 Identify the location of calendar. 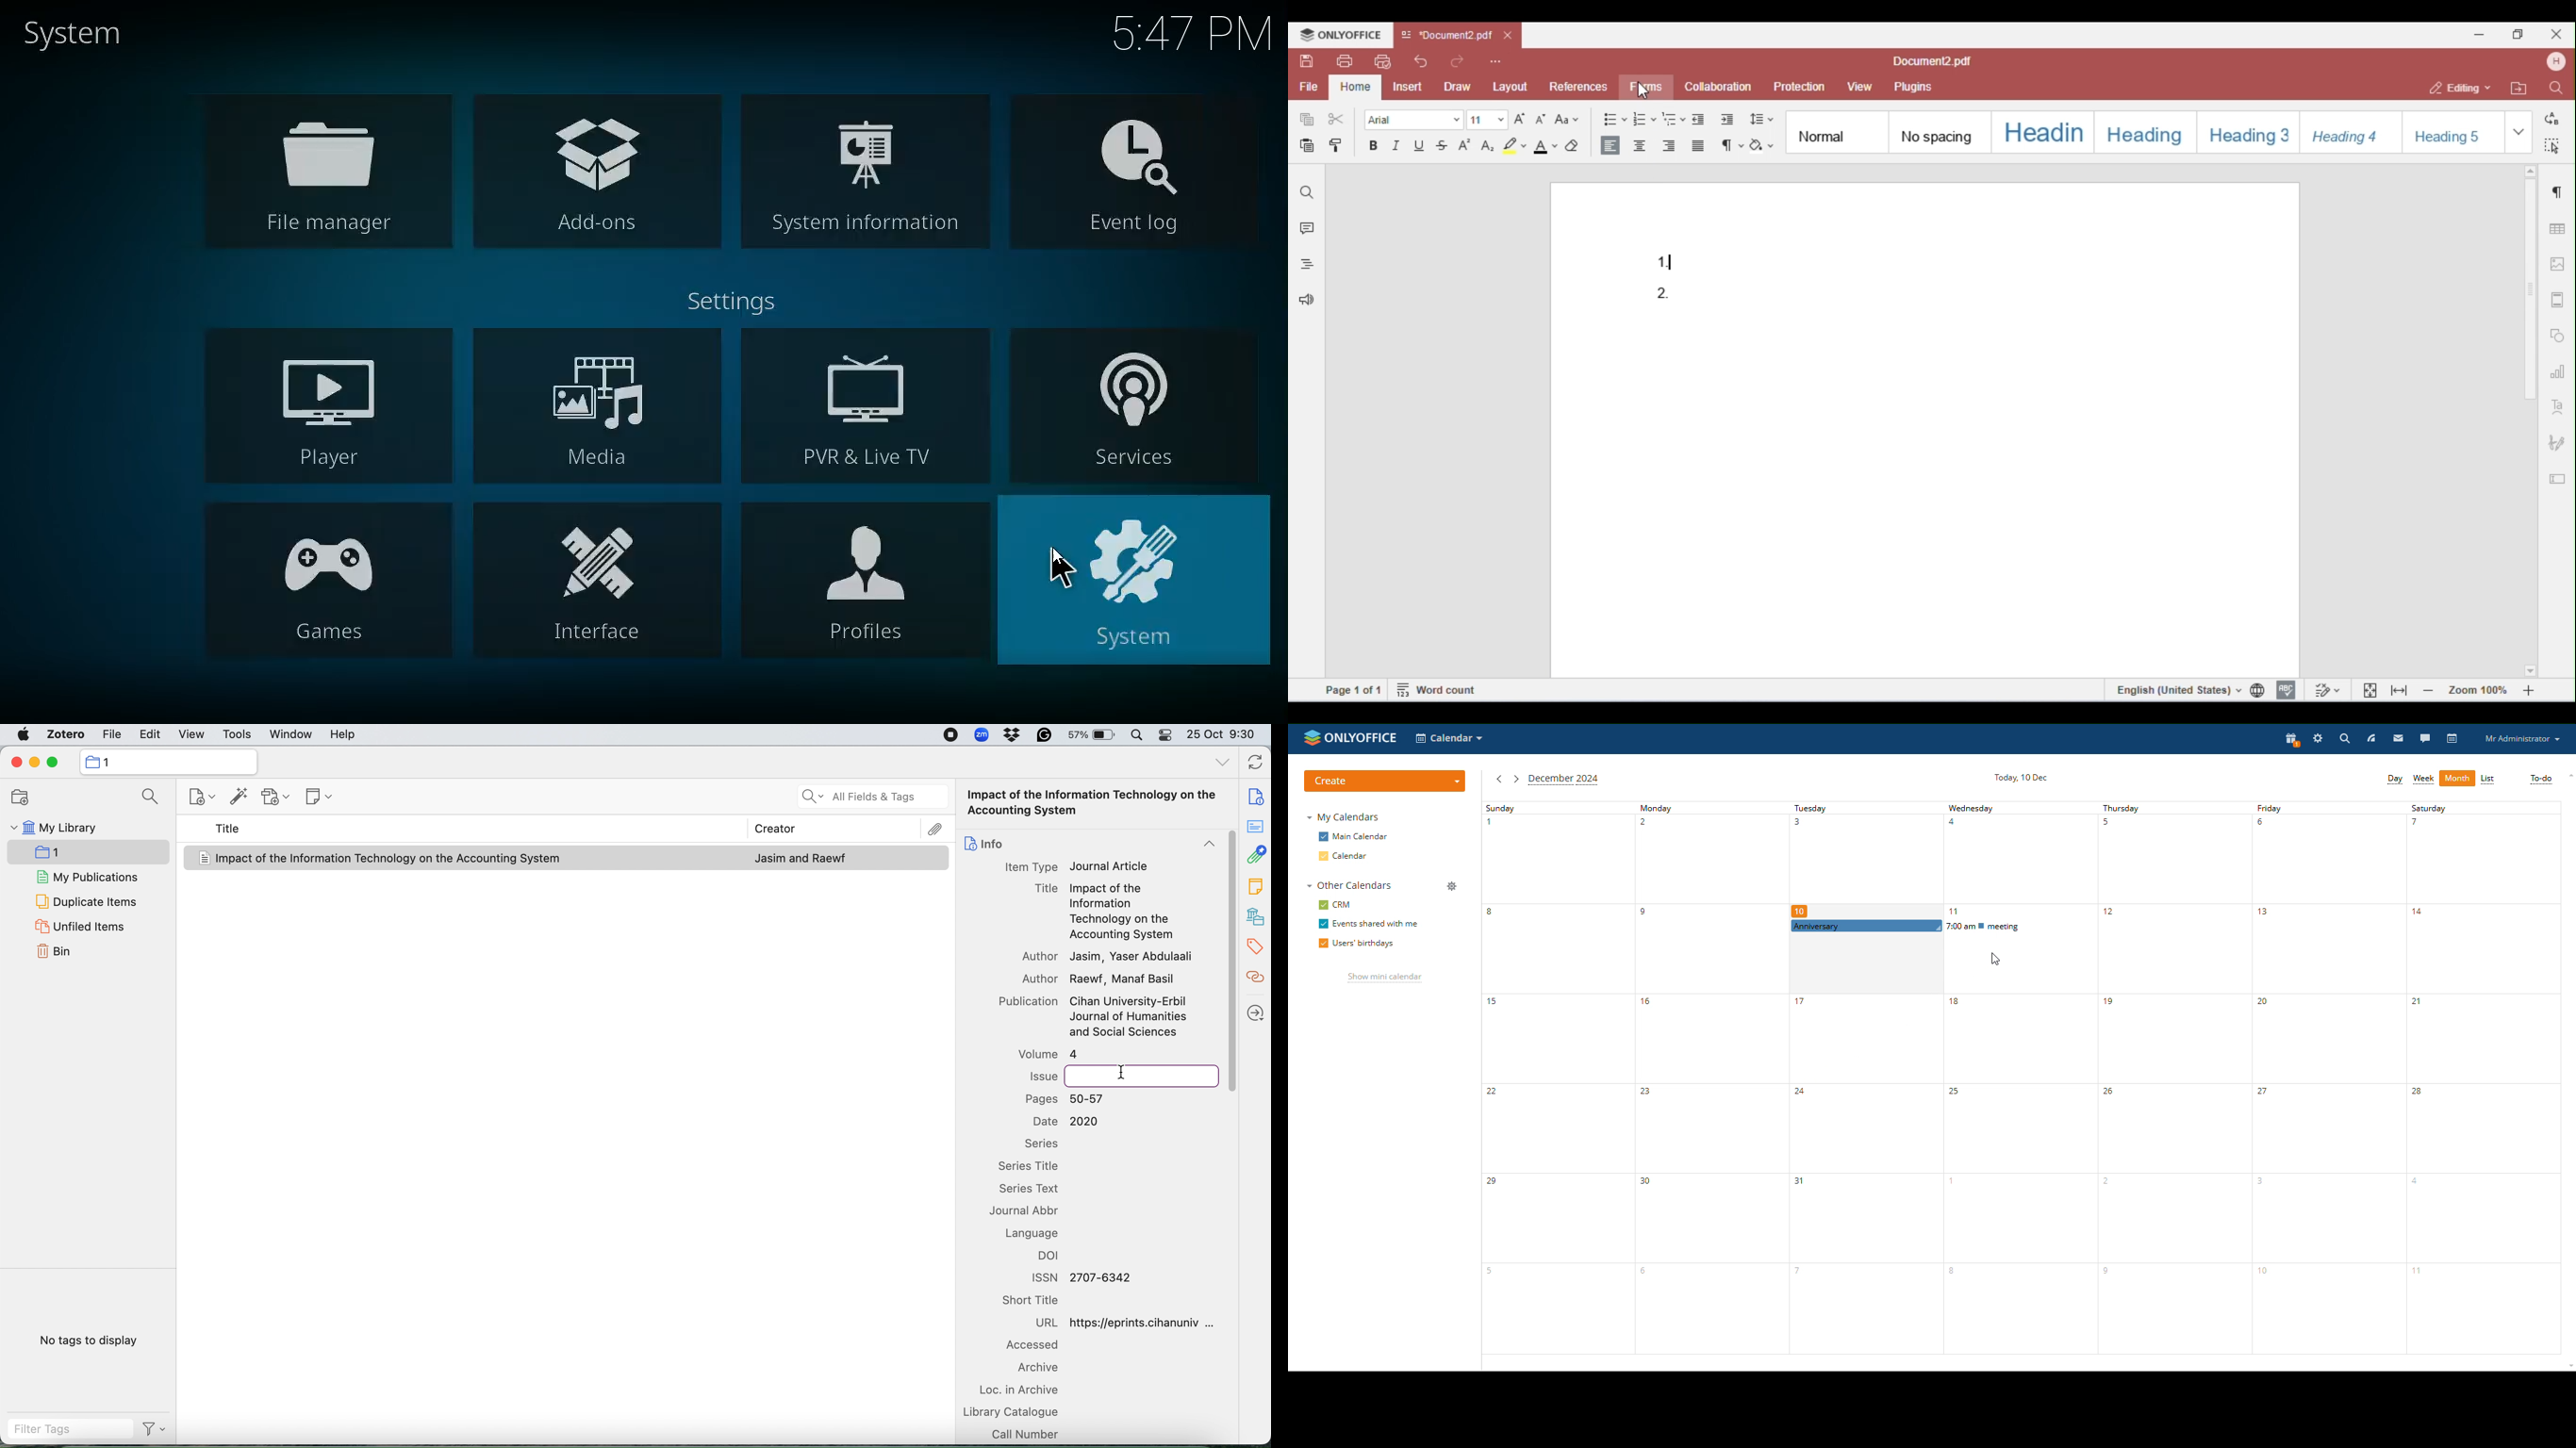
(1354, 855).